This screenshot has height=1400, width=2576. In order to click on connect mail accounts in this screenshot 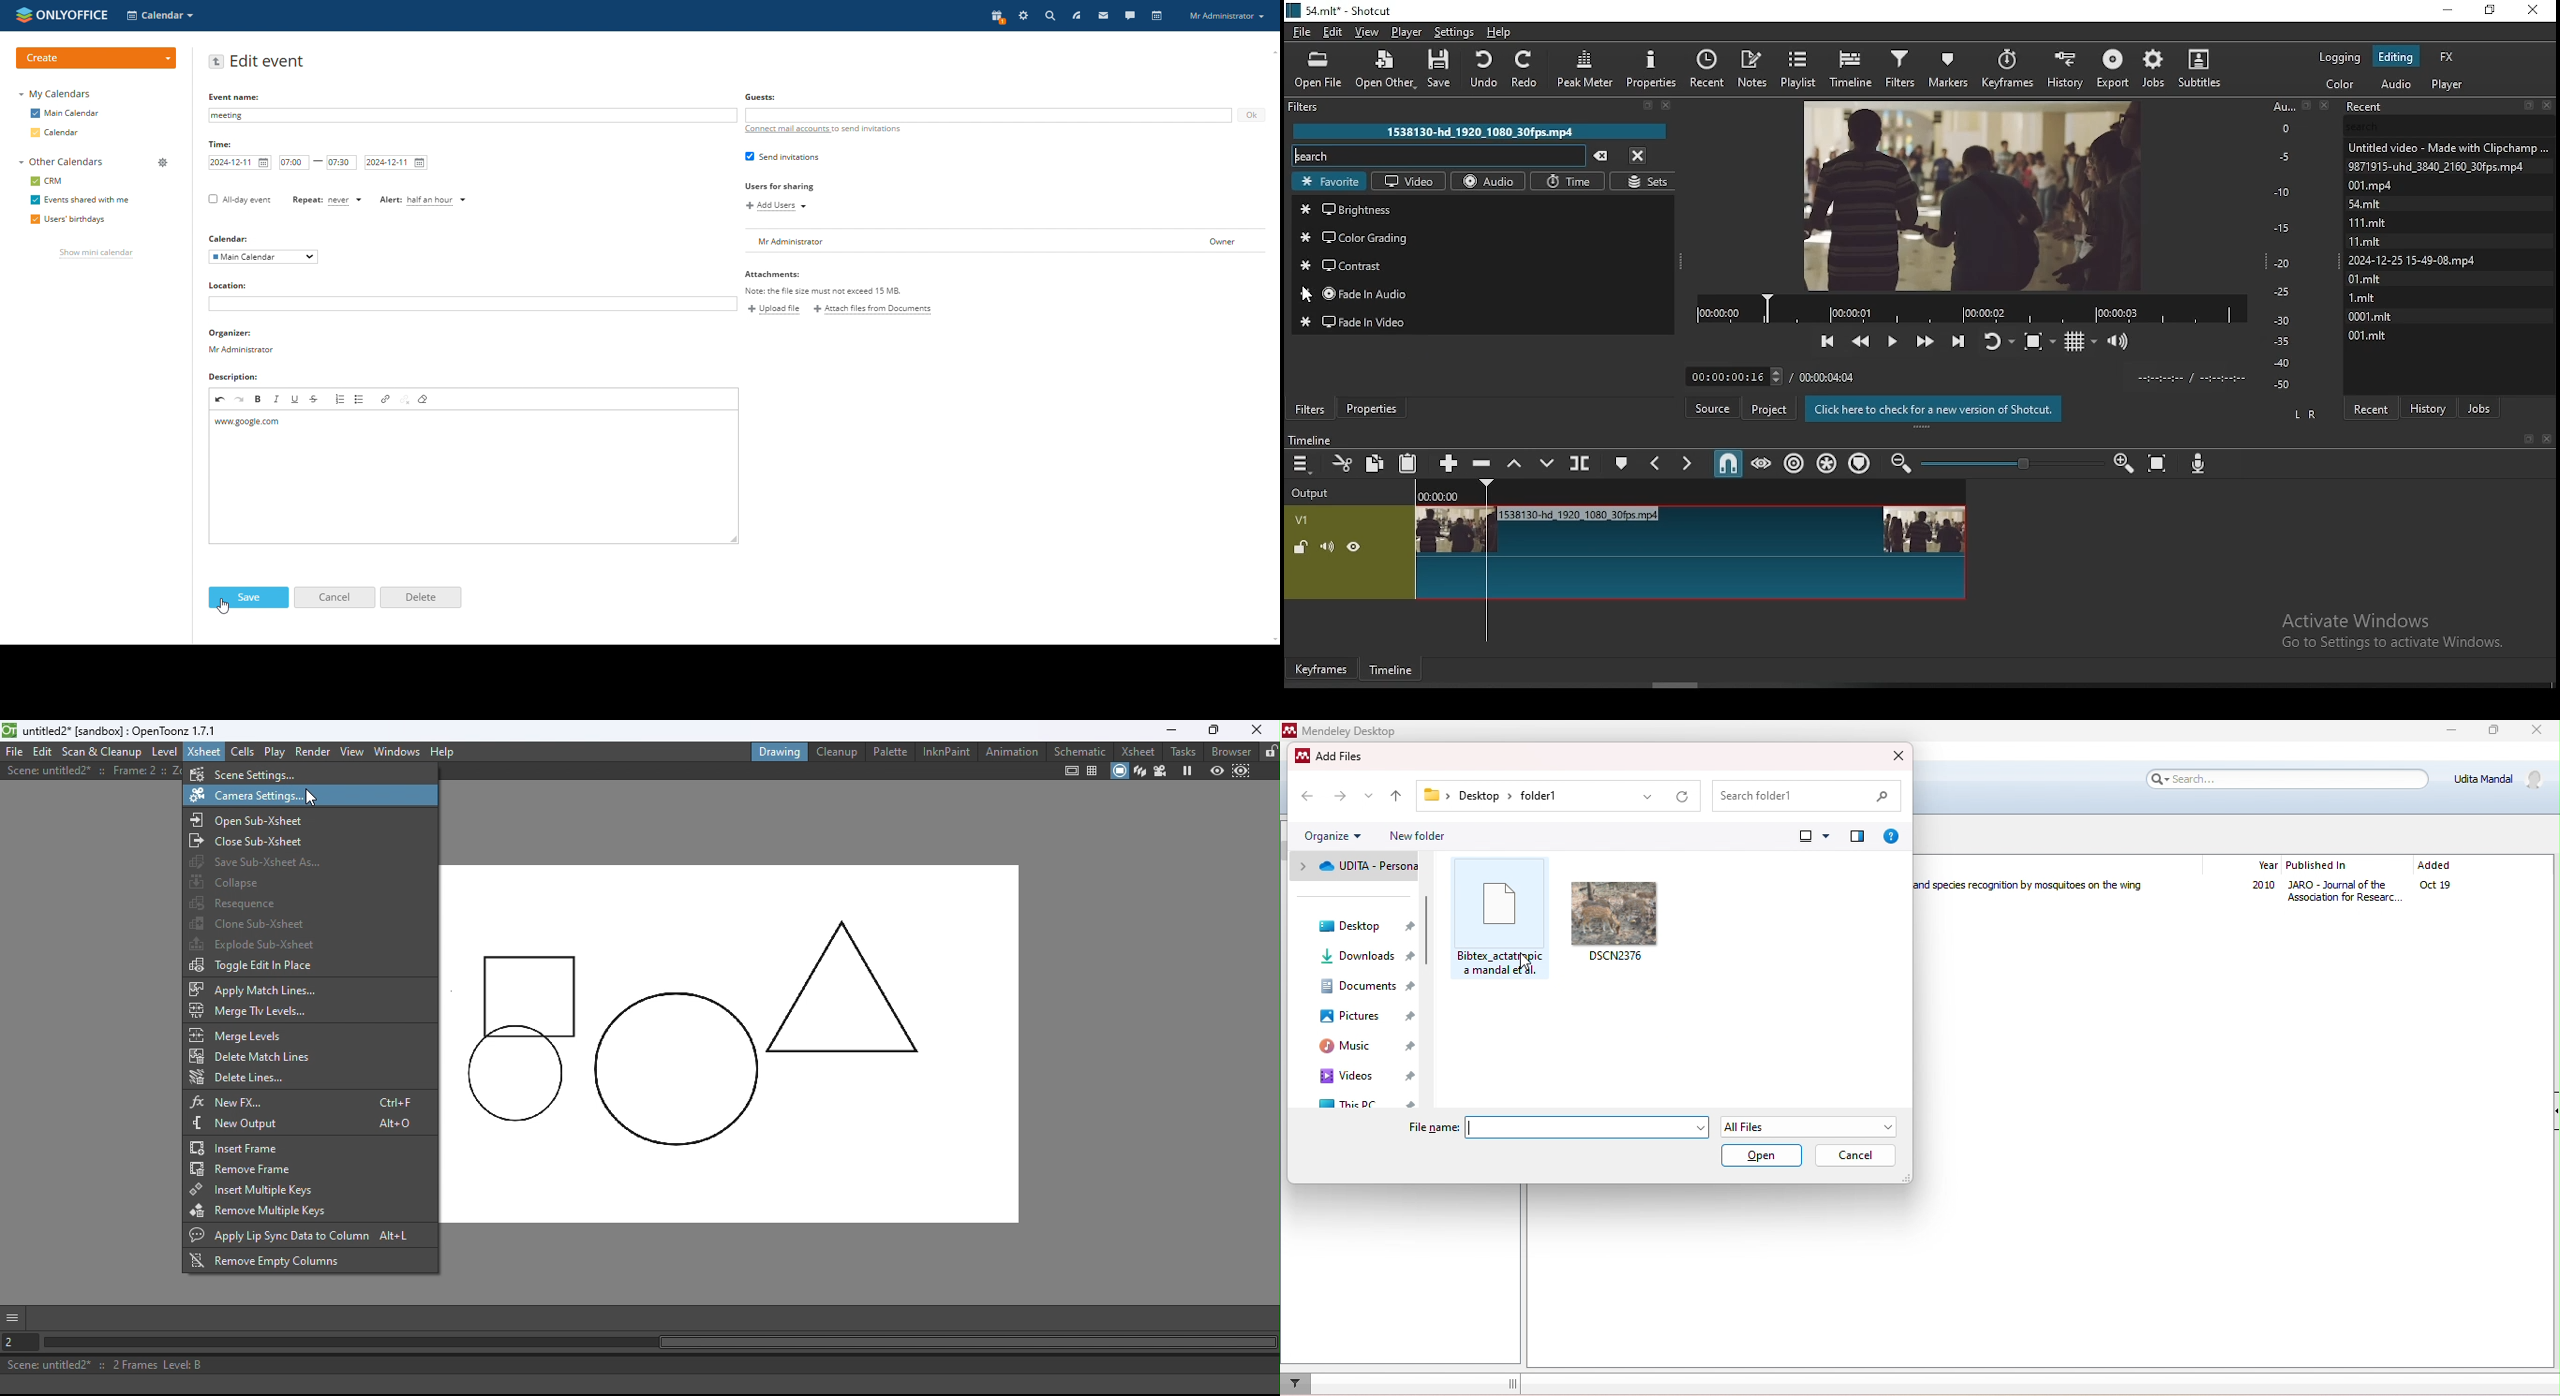, I will do `click(786, 129)`.